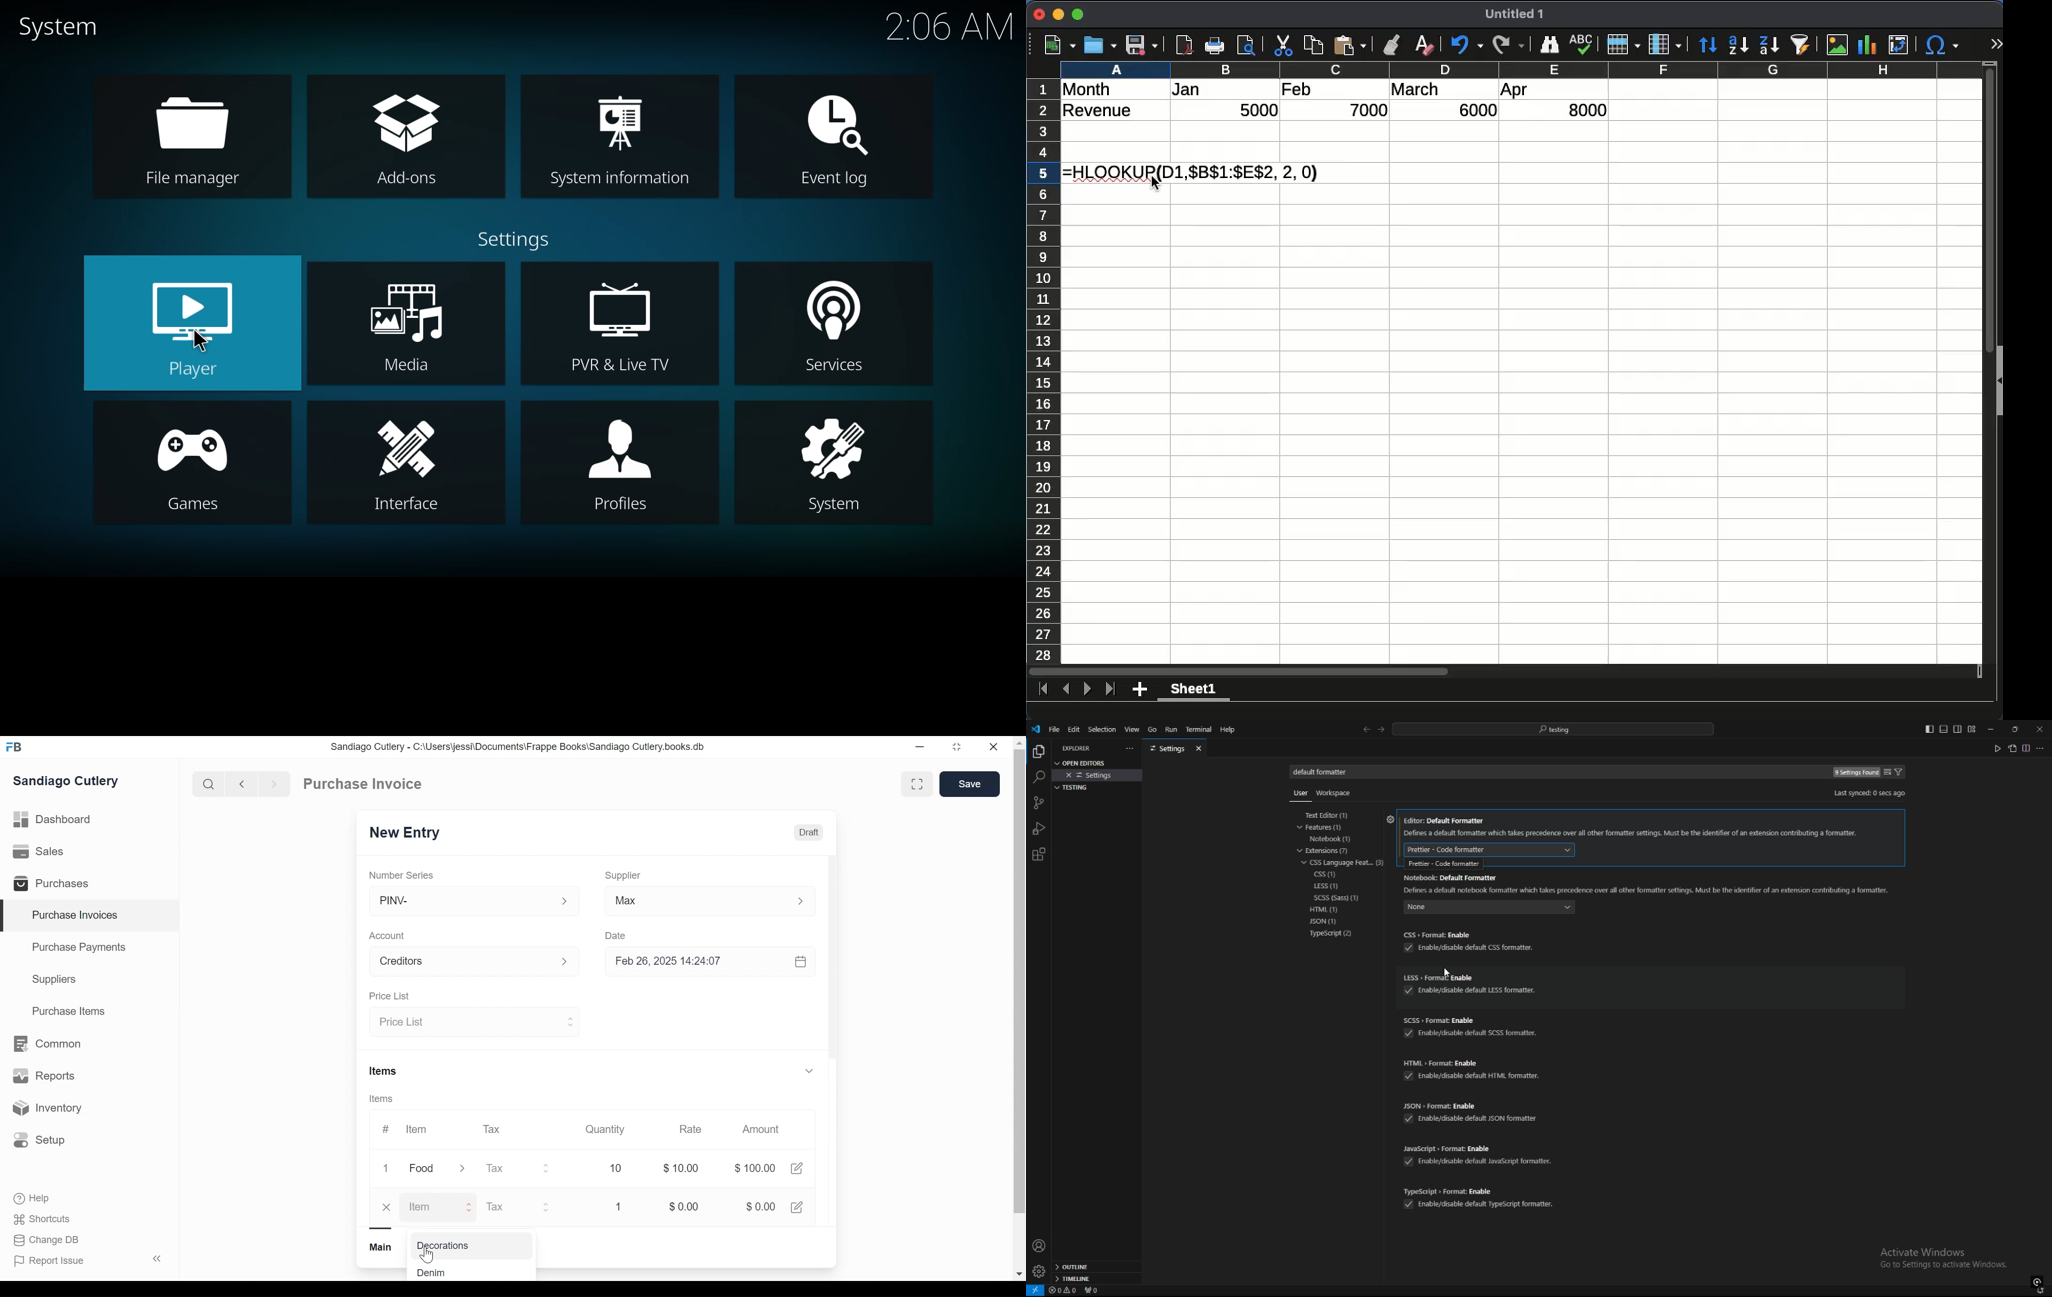 This screenshot has height=1316, width=2072. What do you see at coordinates (53, 820) in the screenshot?
I see `Dashboard` at bounding box center [53, 820].